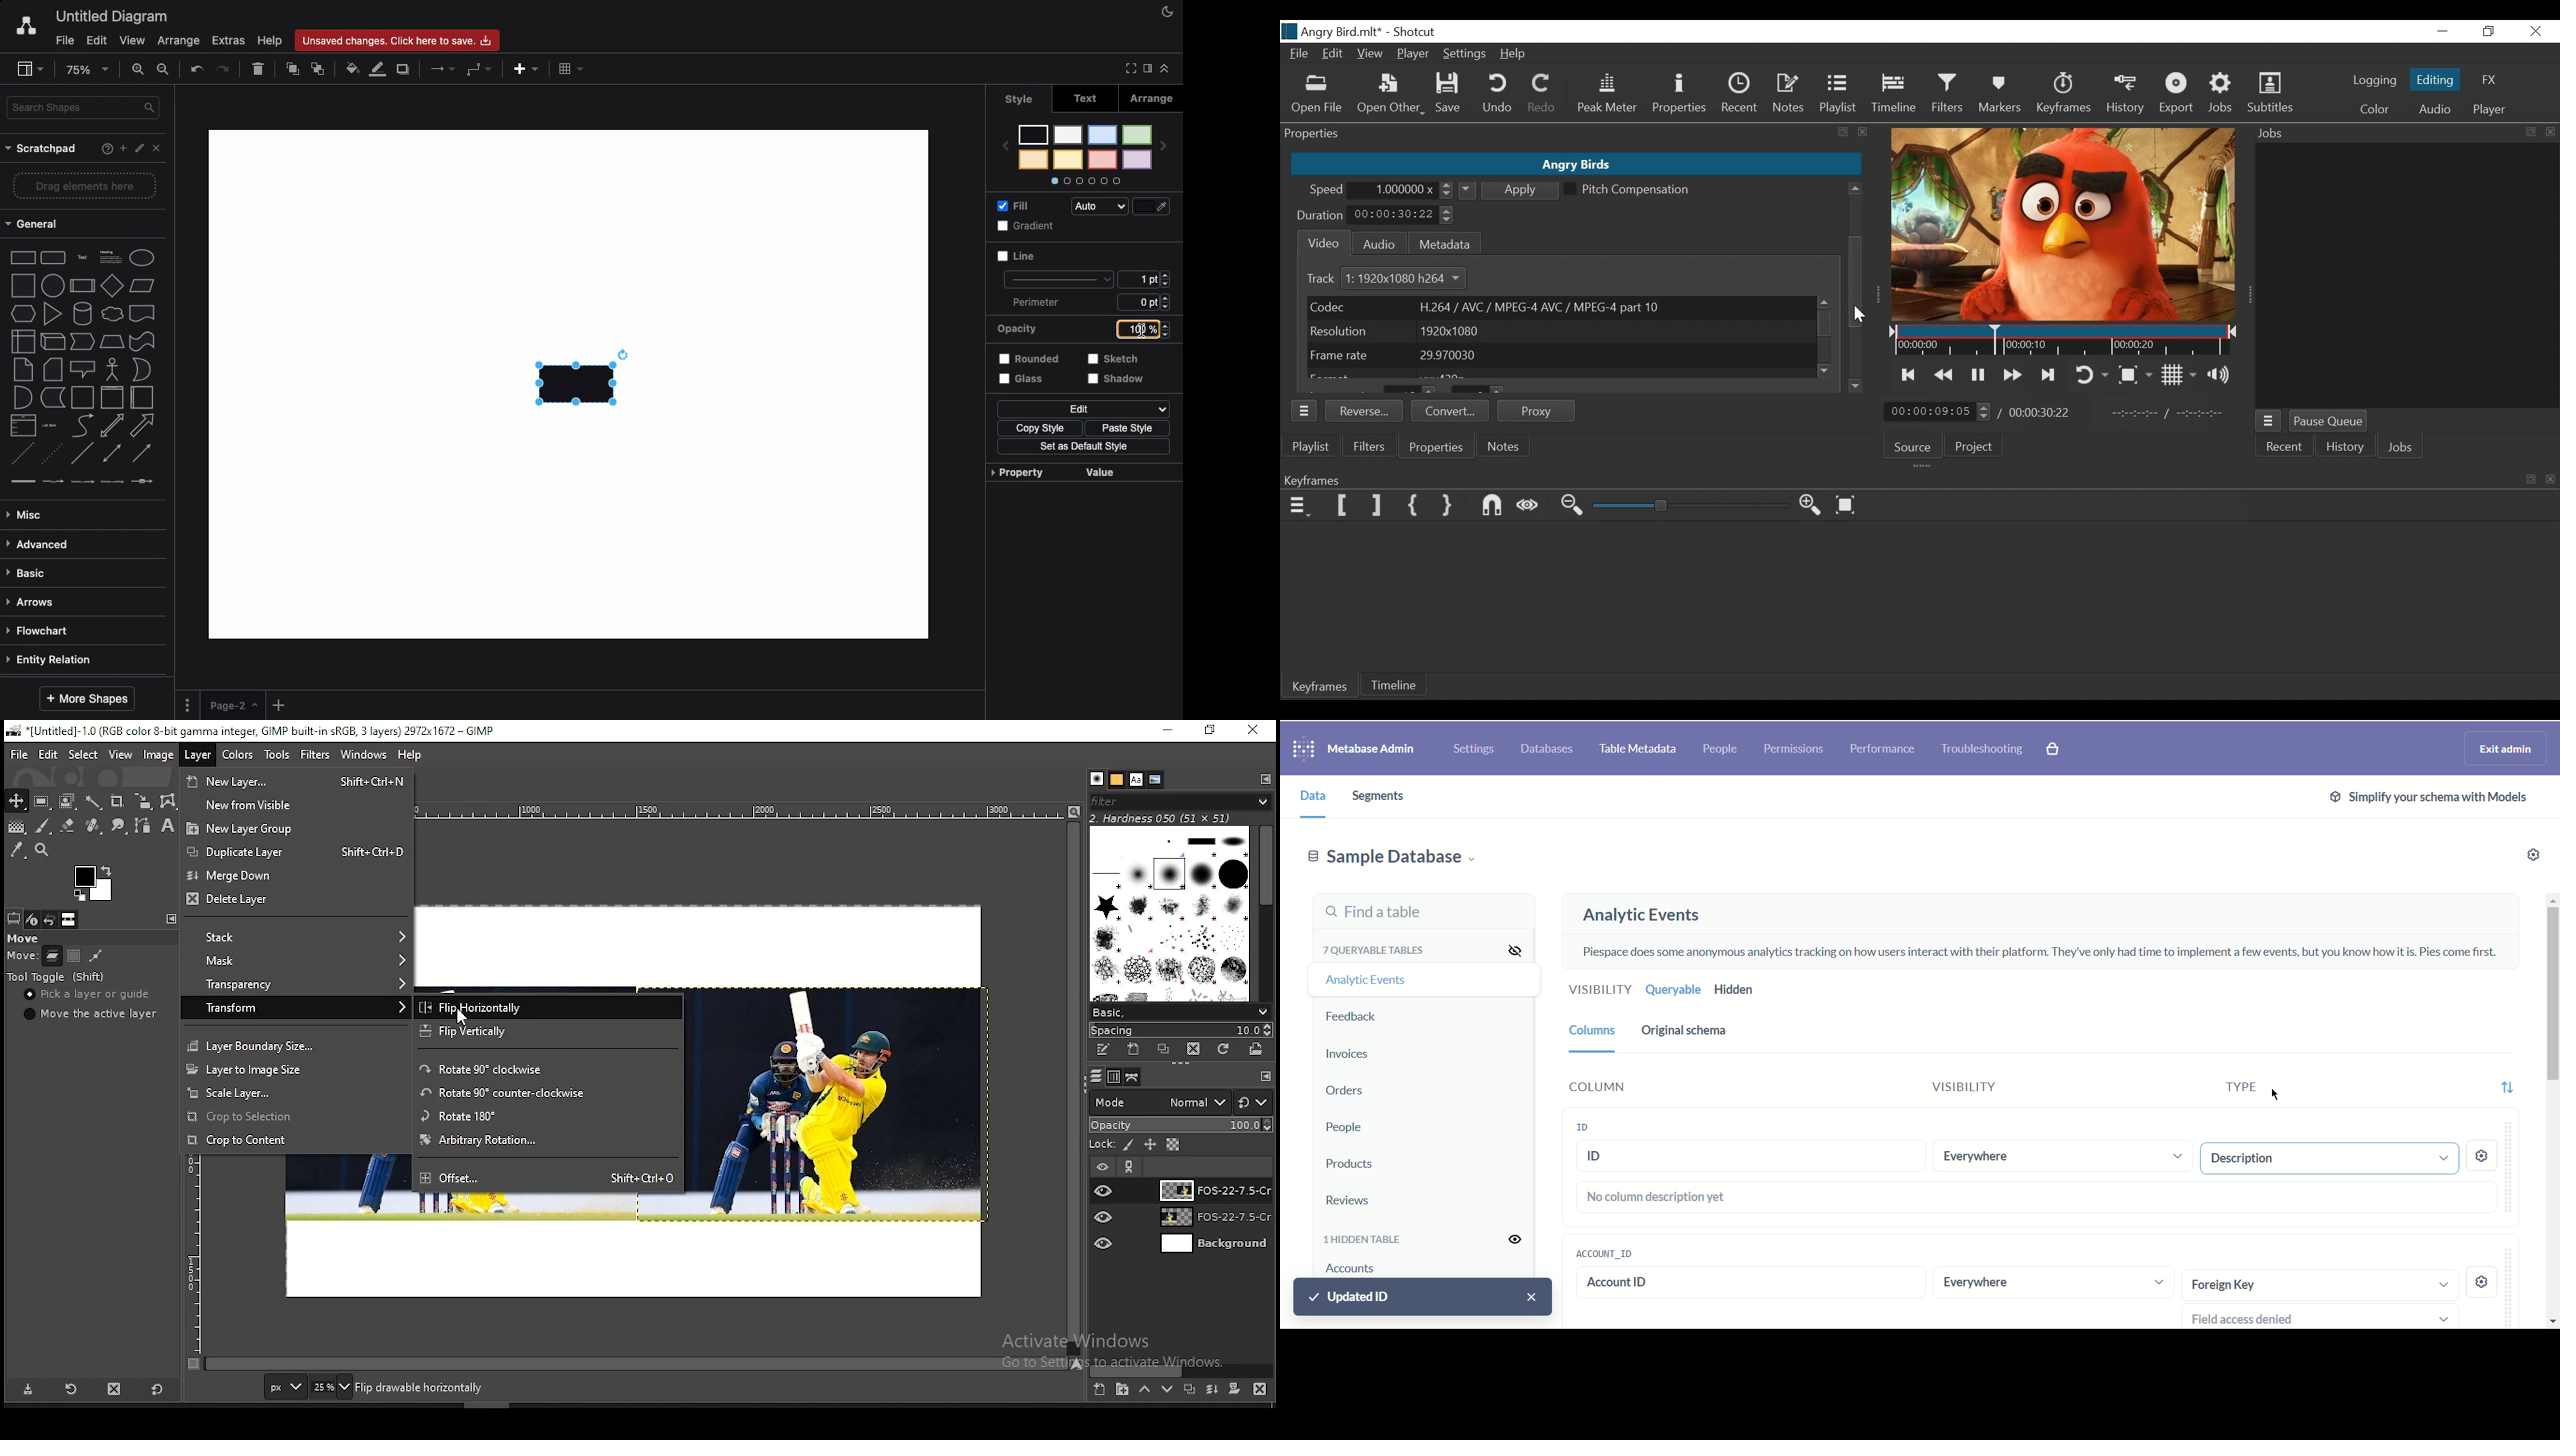  I want to click on Scrub while dragging, so click(1529, 507).